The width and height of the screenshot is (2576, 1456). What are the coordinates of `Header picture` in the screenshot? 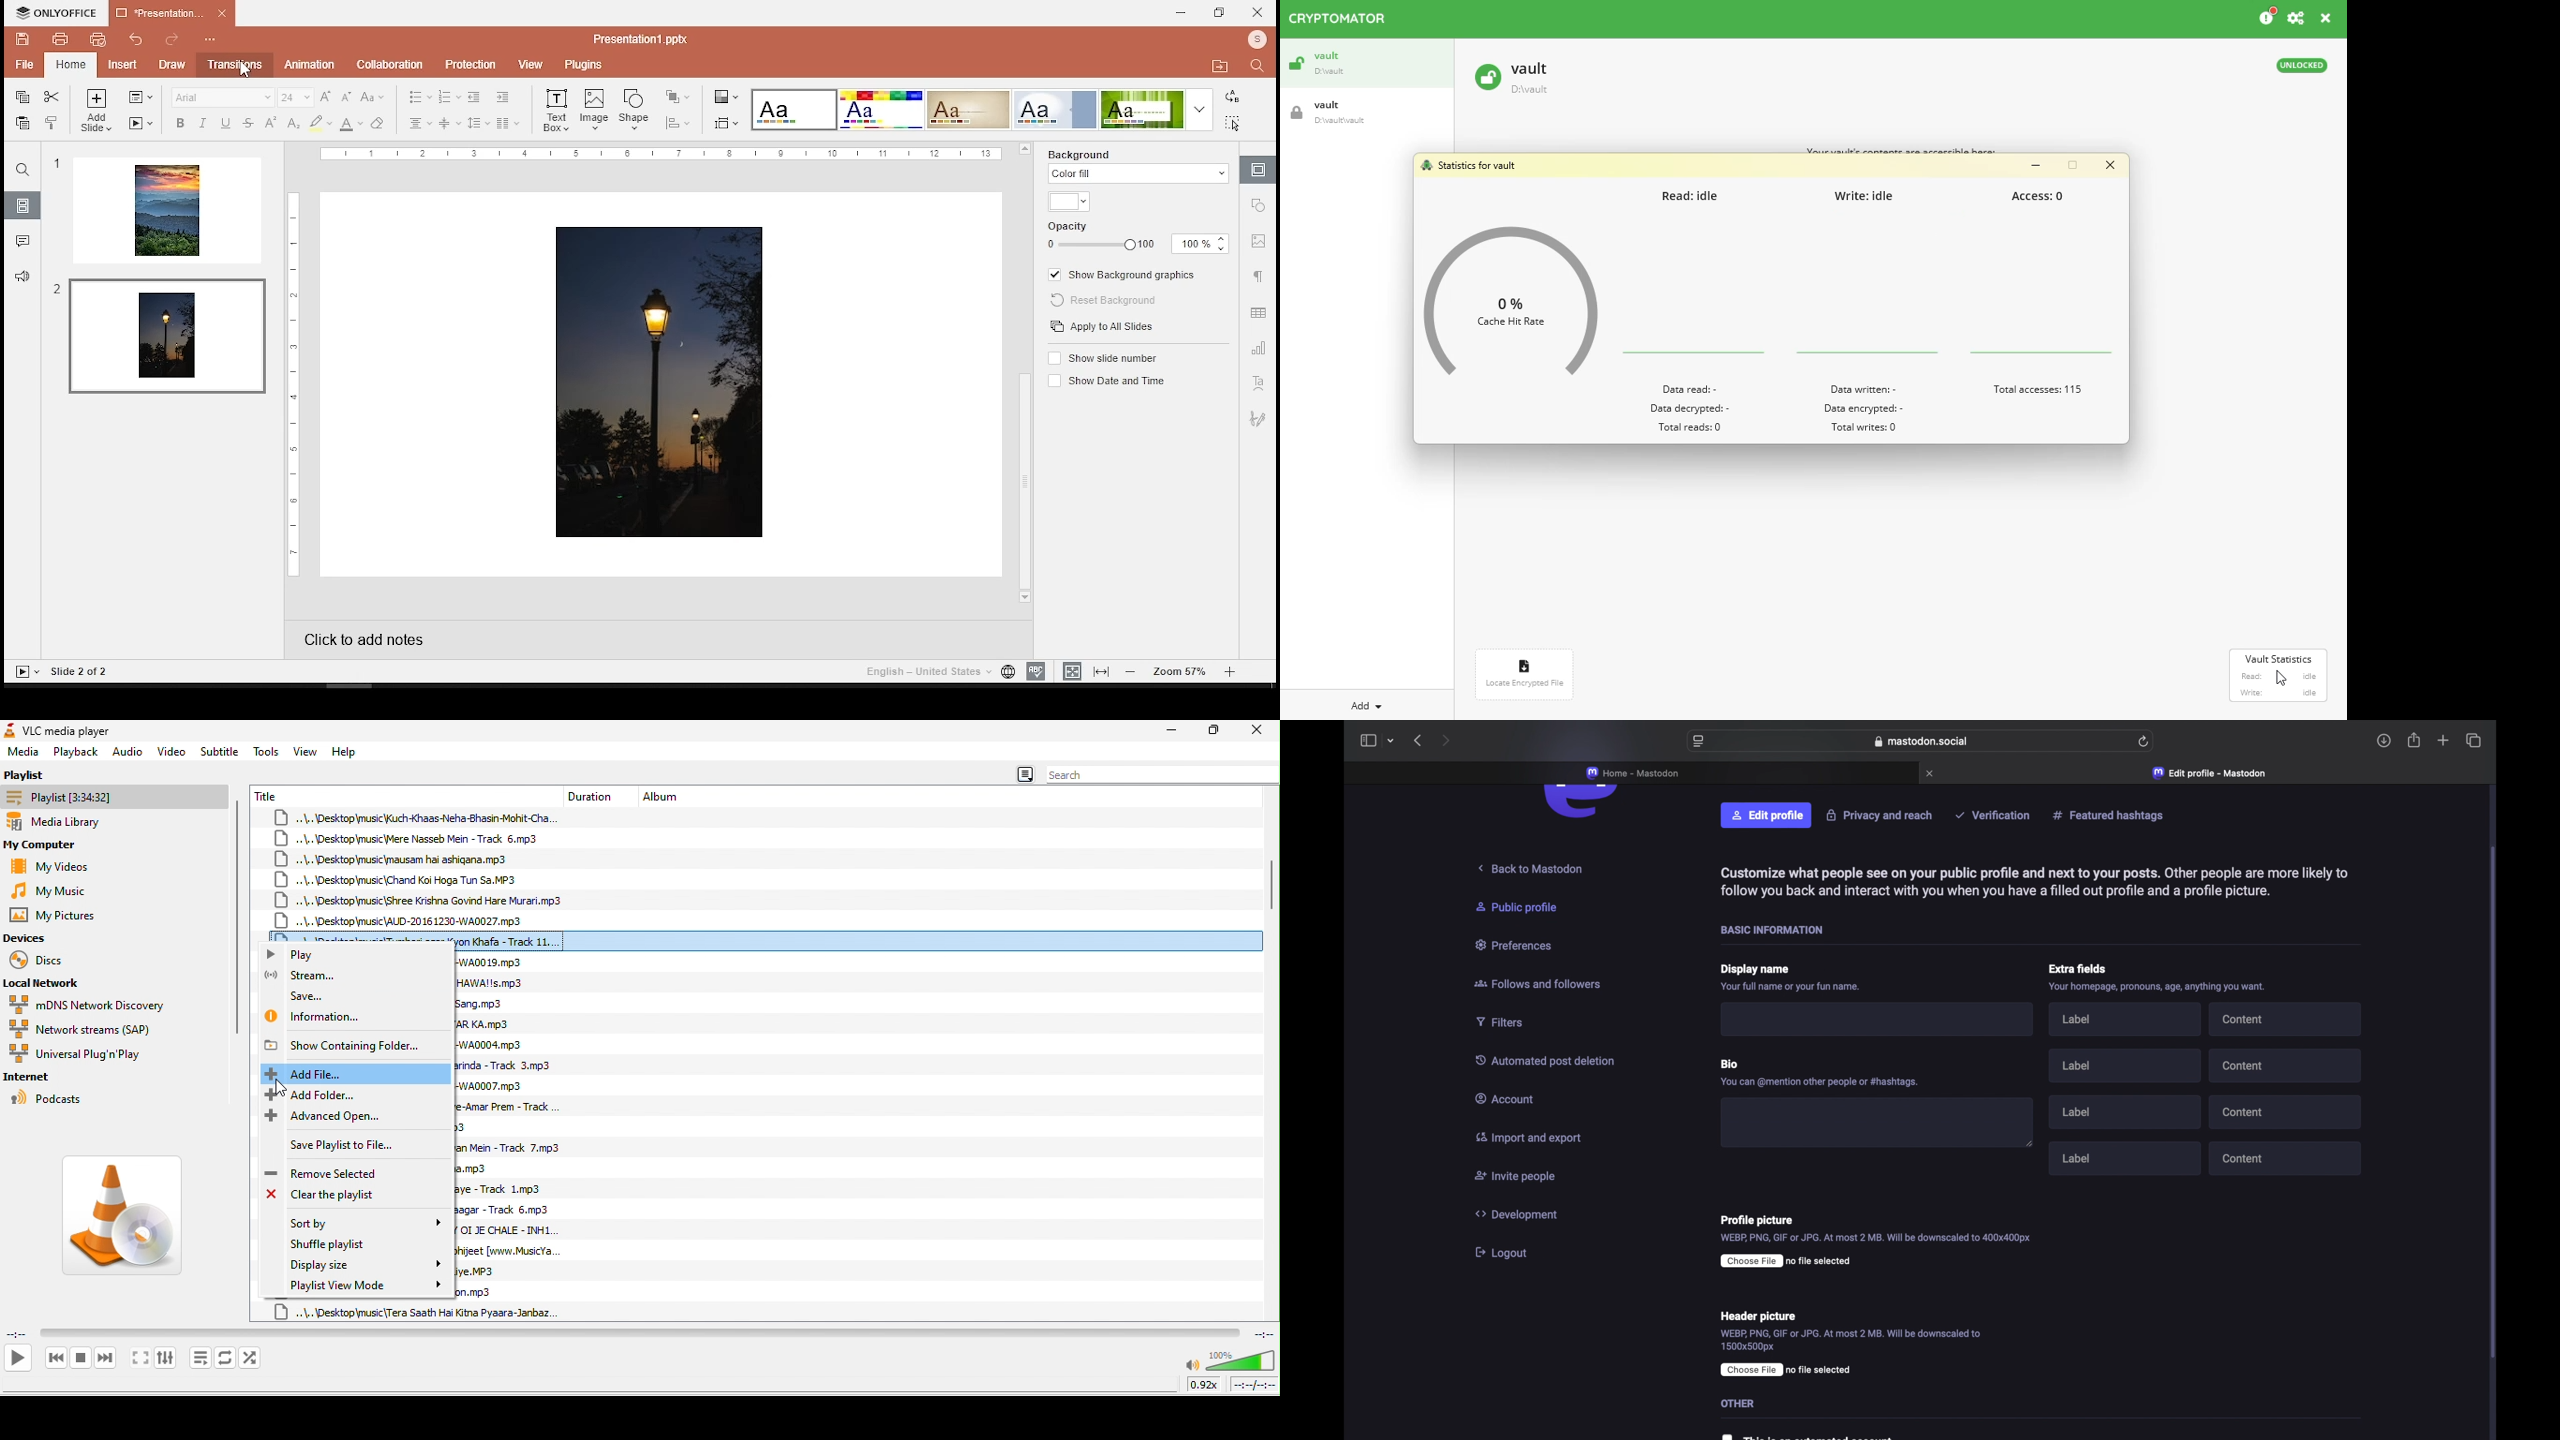 It's located at (1759, 1315).